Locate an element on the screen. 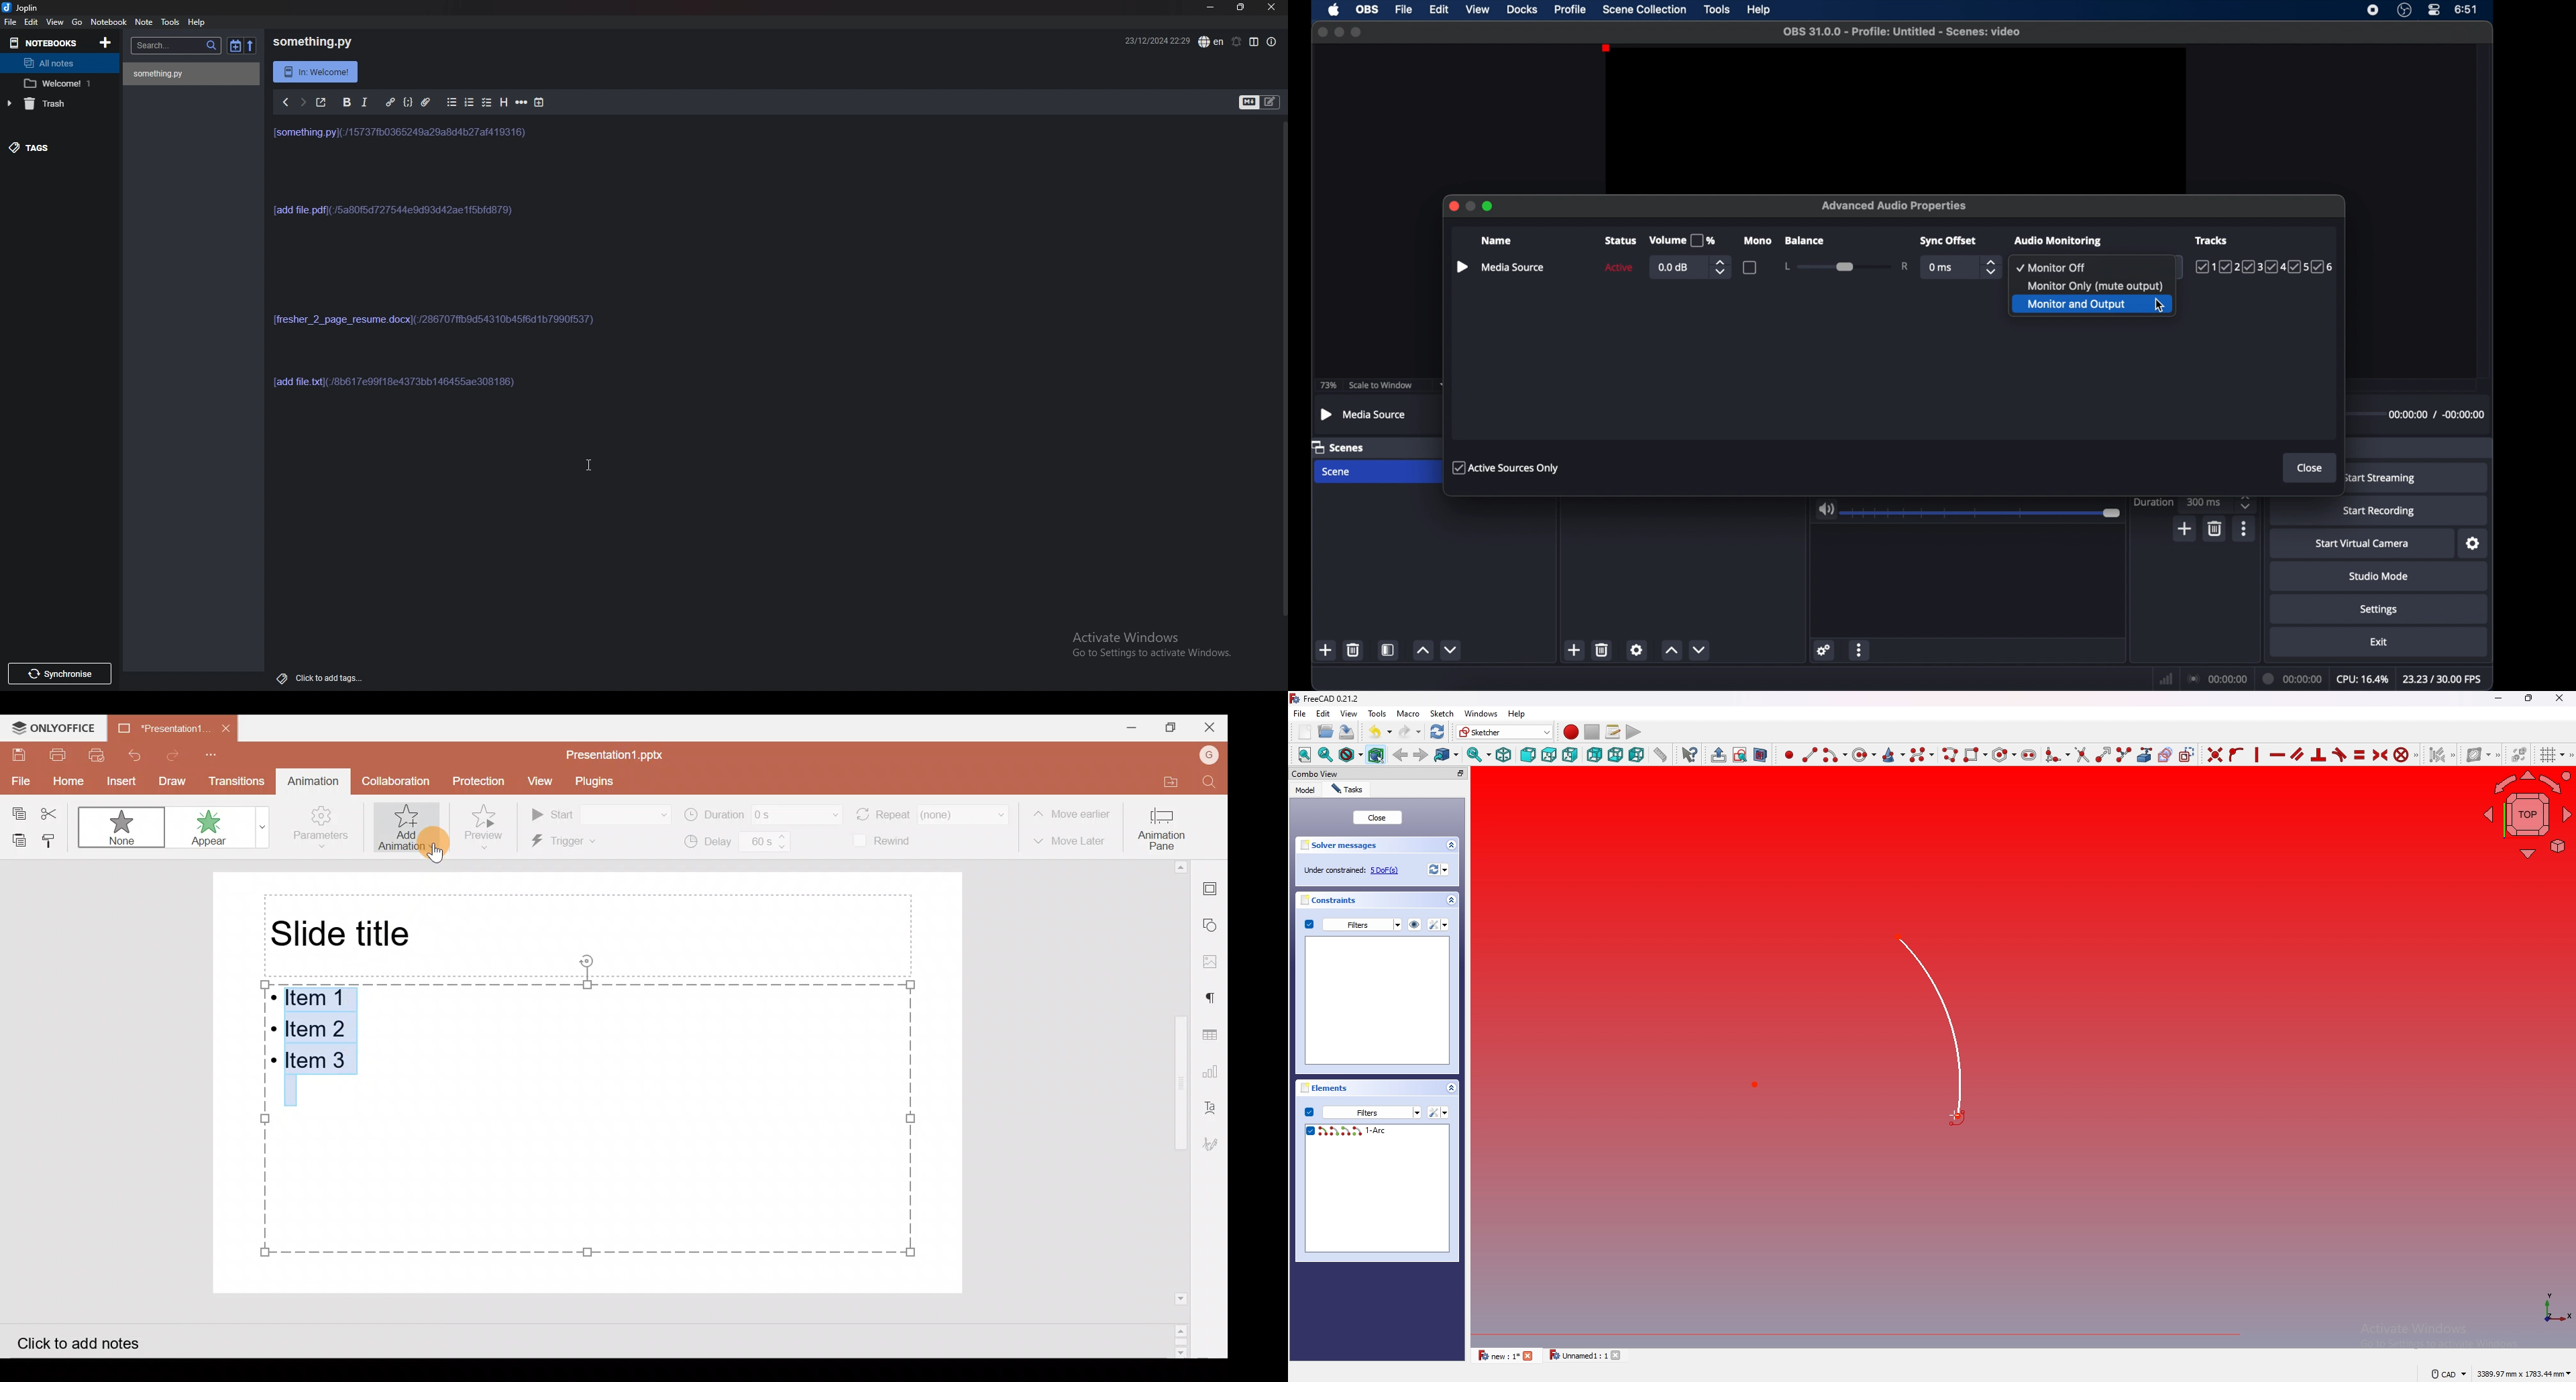  Account name is located at coordinates (1210, 755).